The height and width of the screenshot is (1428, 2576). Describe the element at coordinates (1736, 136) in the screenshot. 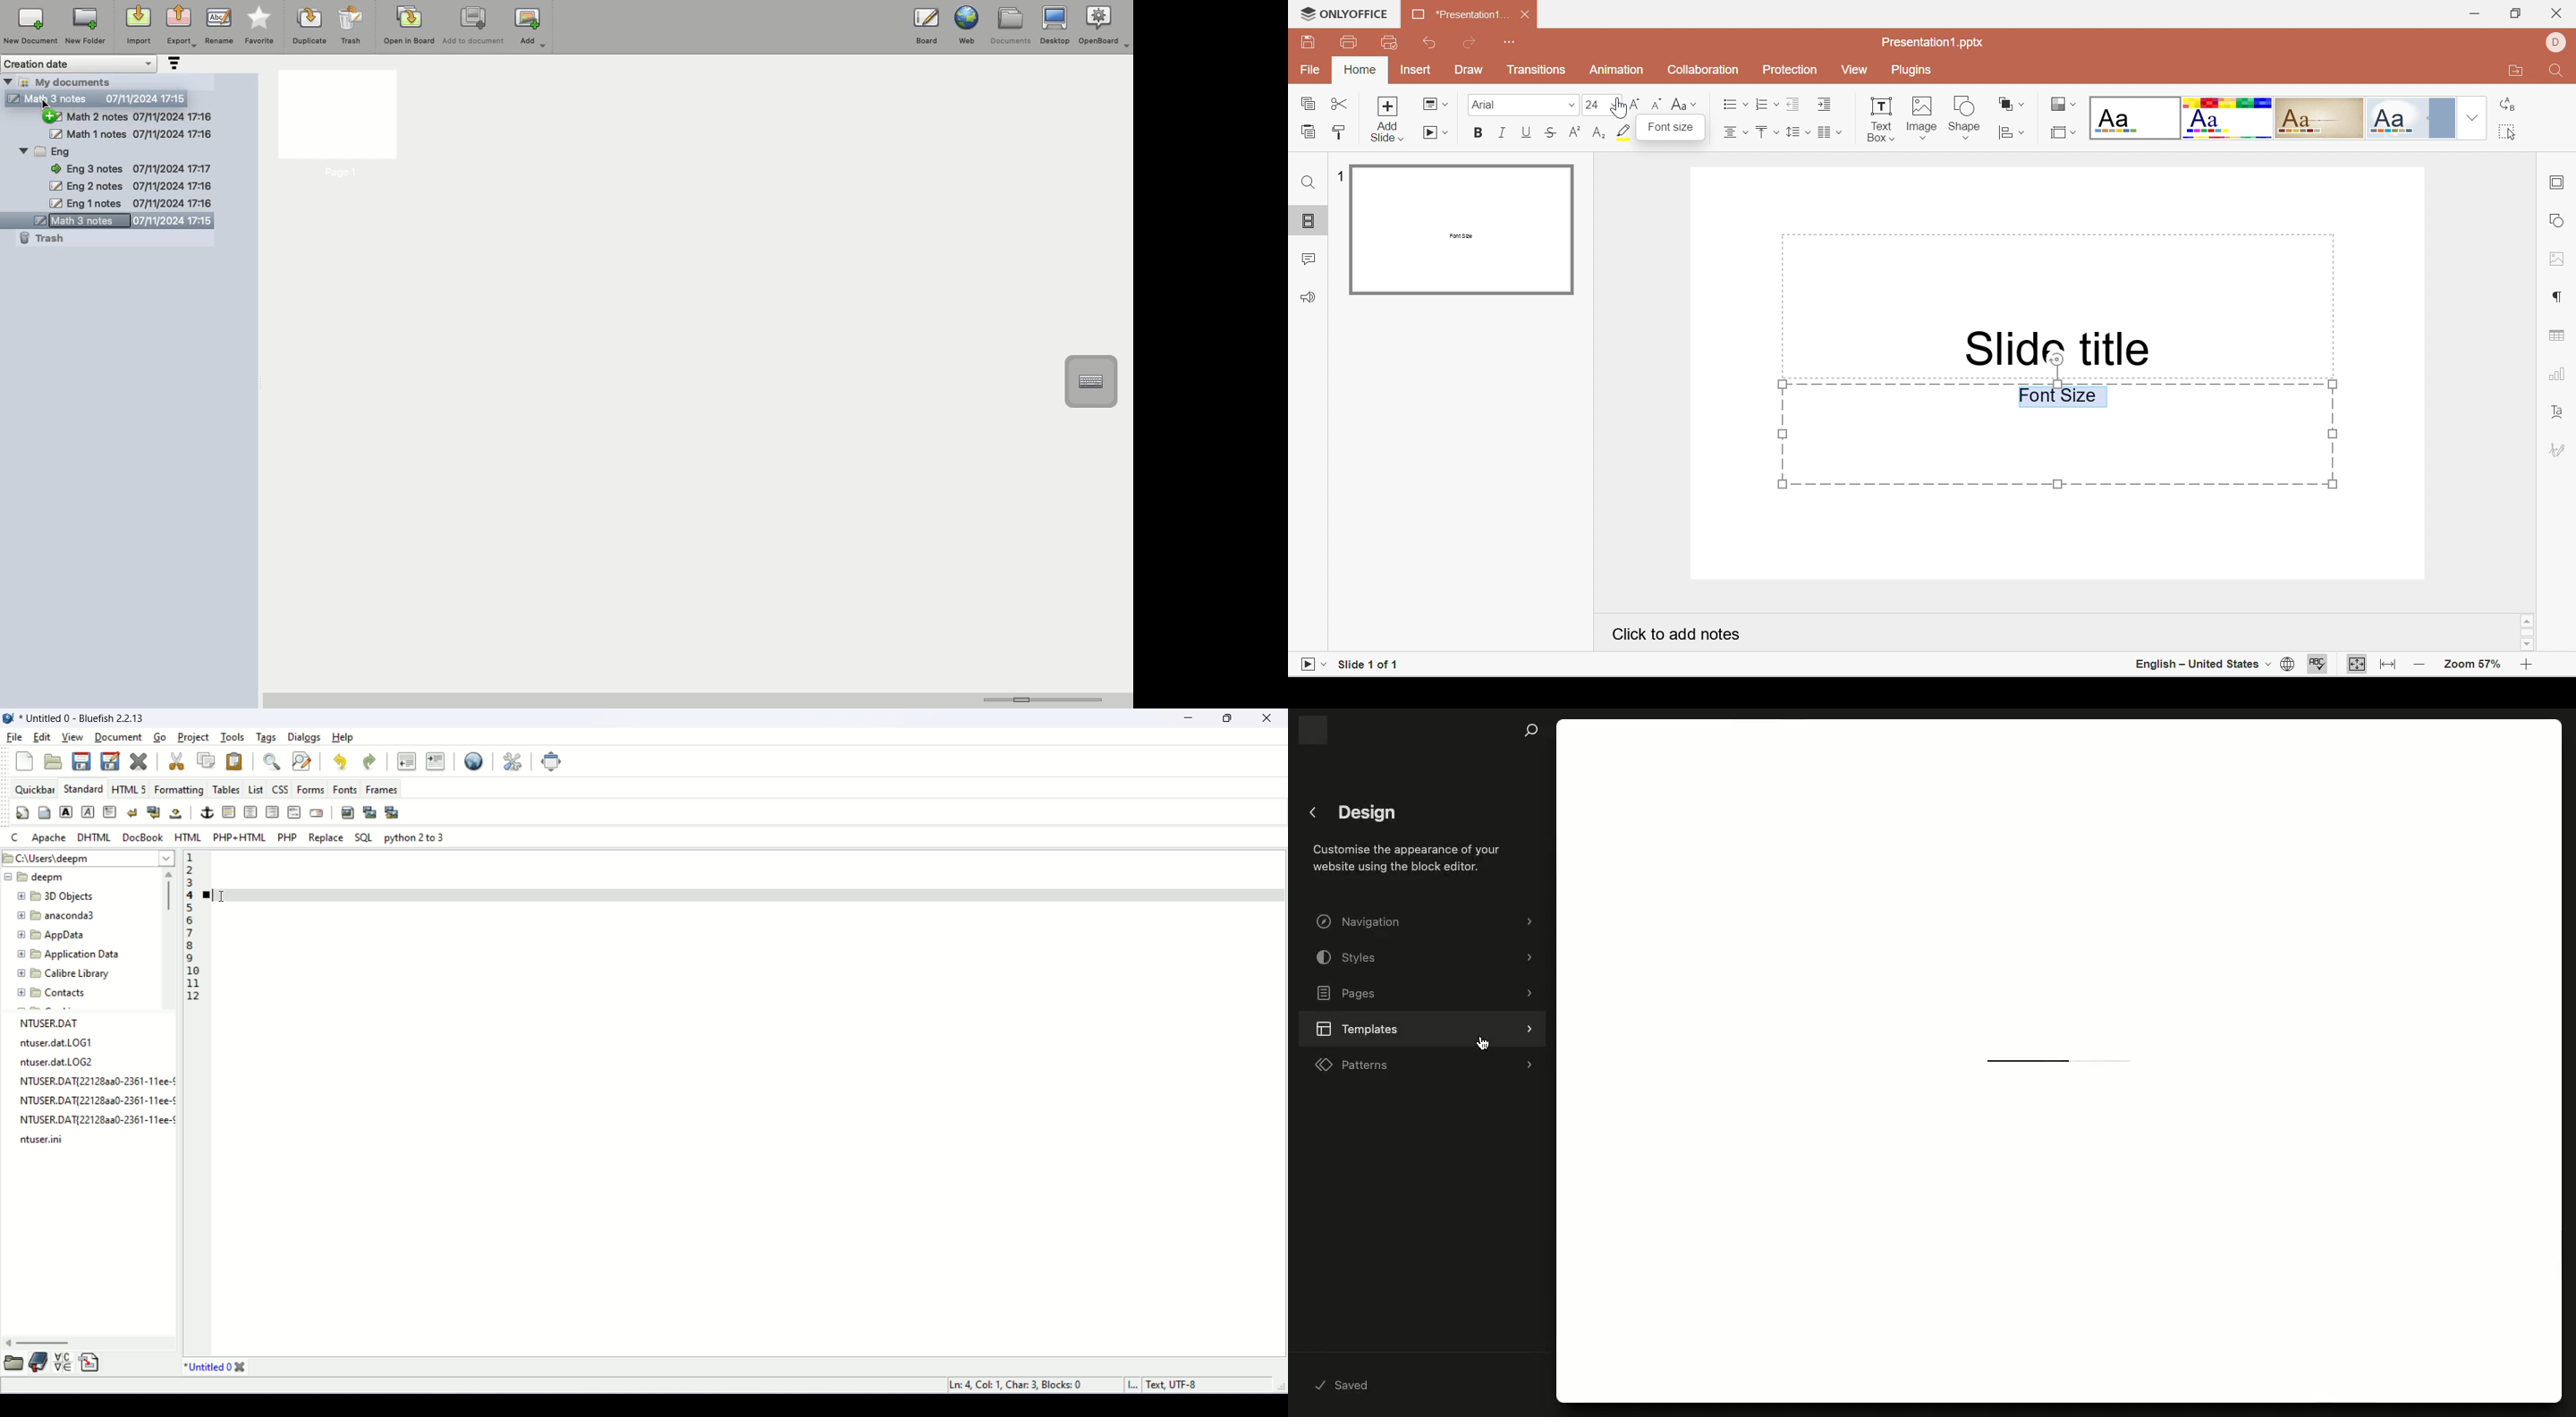

I see `Align center` at that location.